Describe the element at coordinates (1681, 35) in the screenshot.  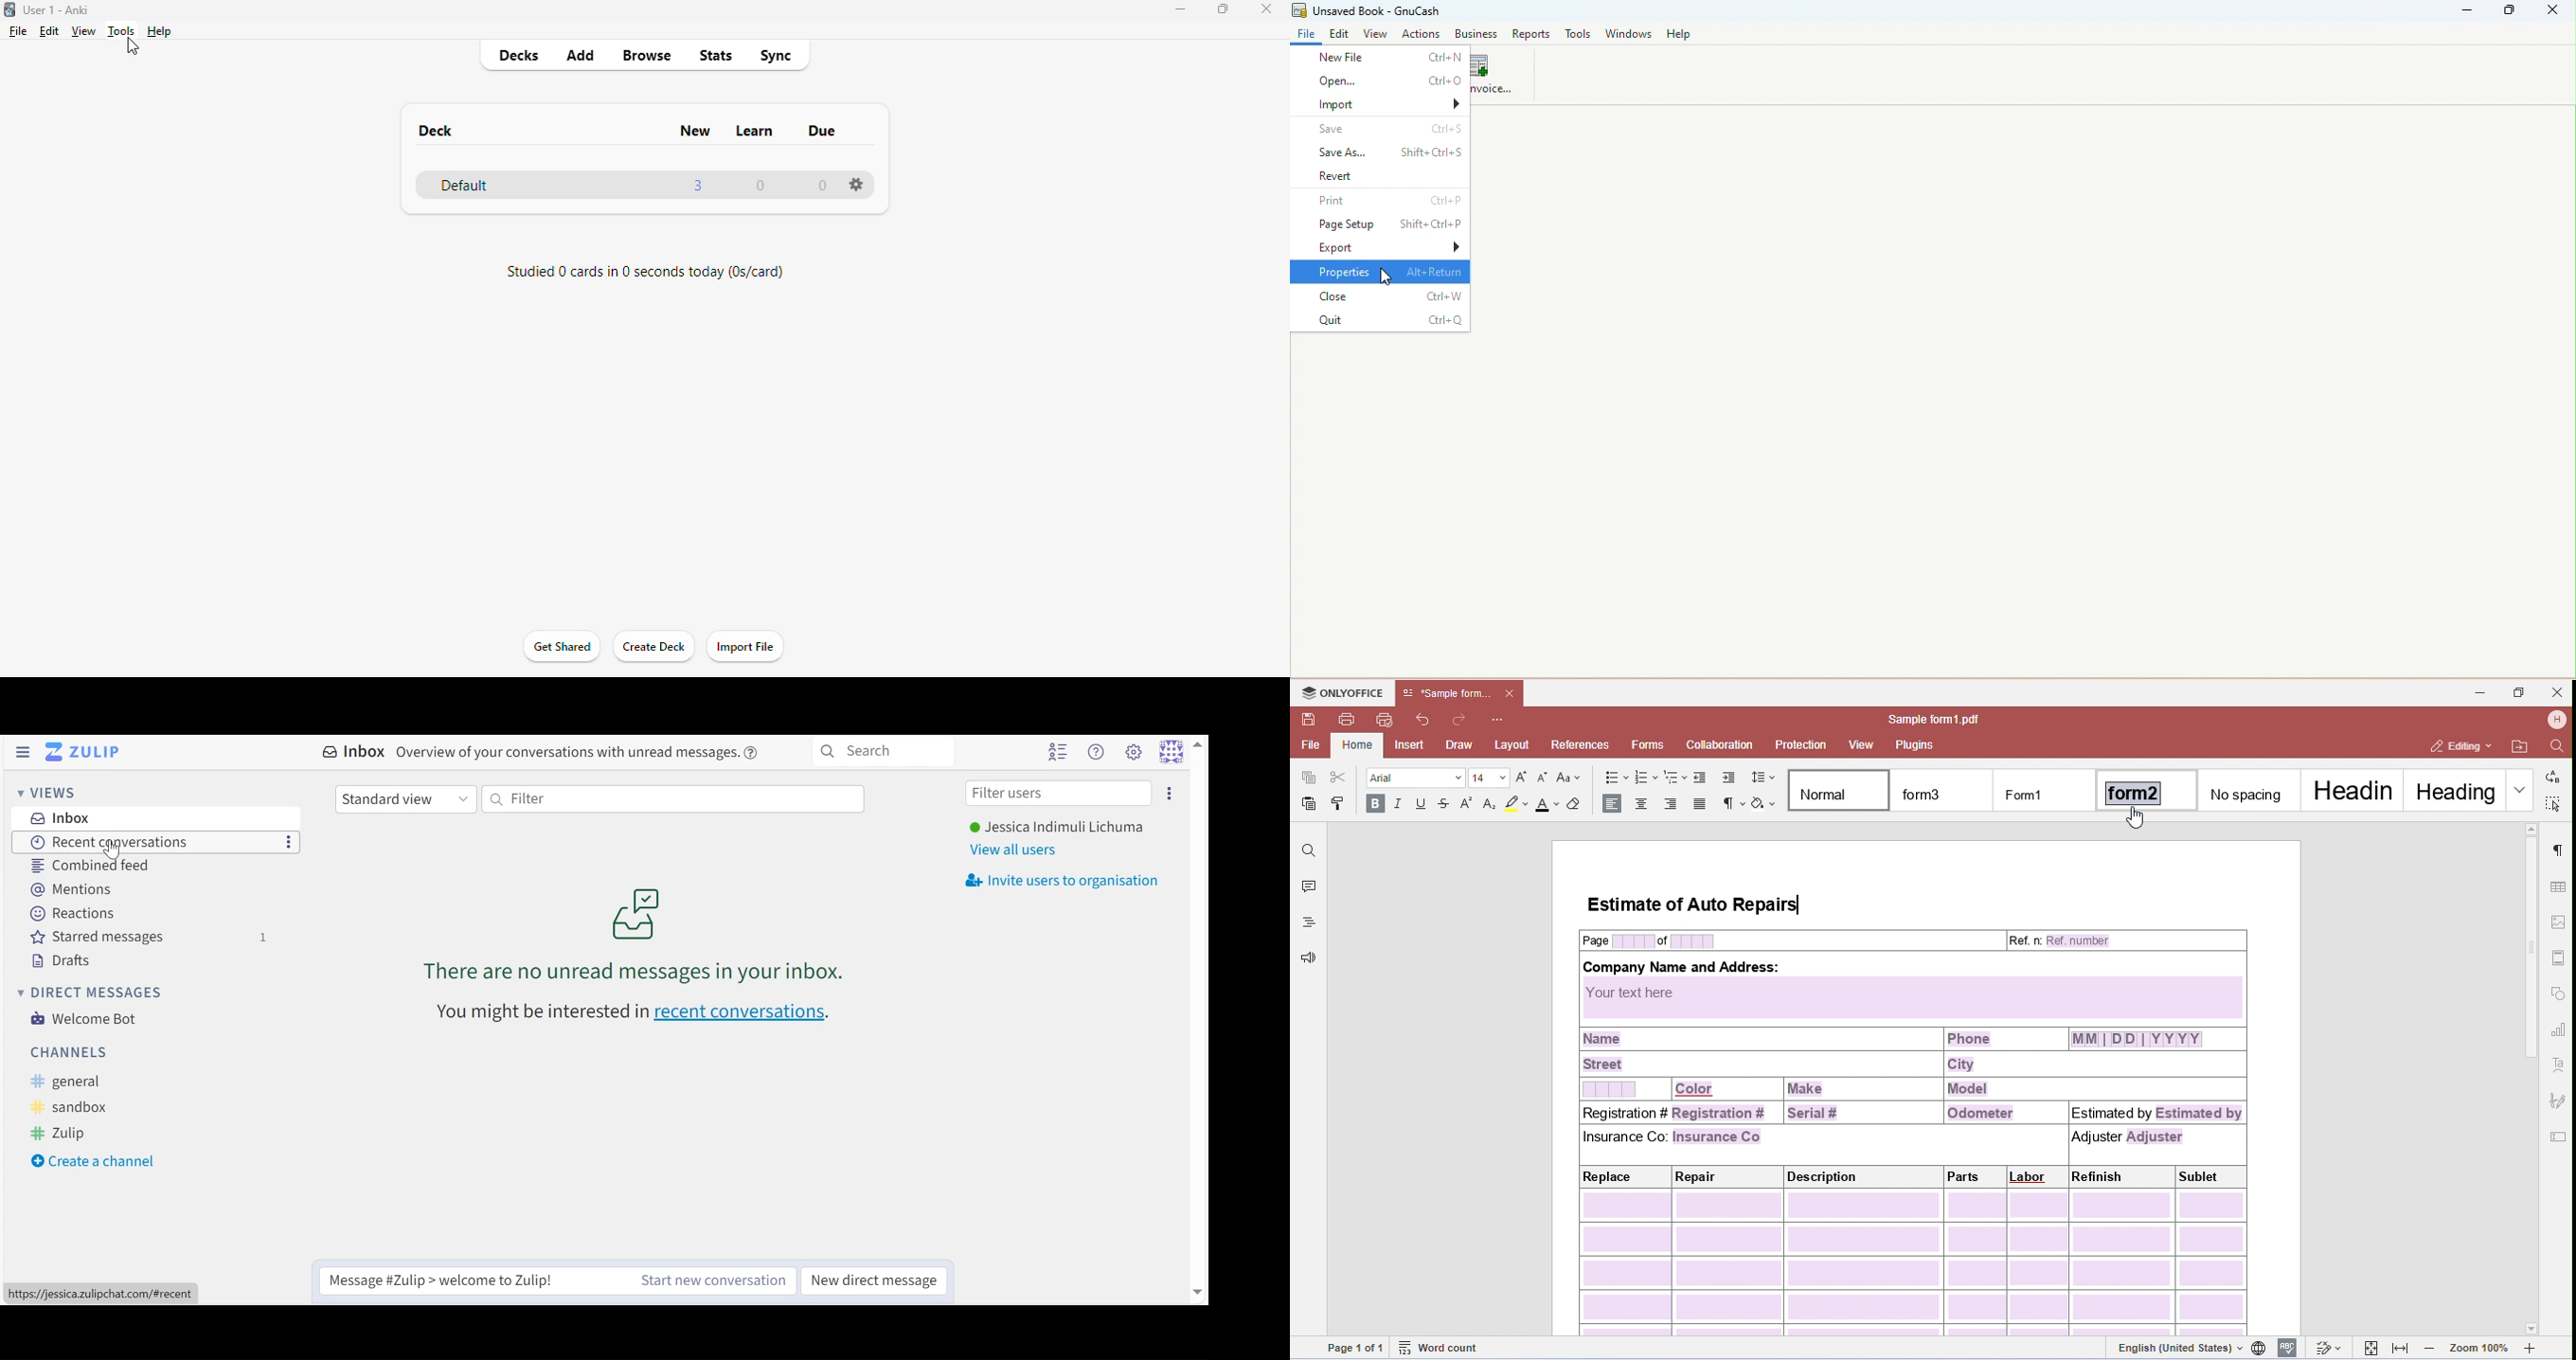
I see `Help` at that location.